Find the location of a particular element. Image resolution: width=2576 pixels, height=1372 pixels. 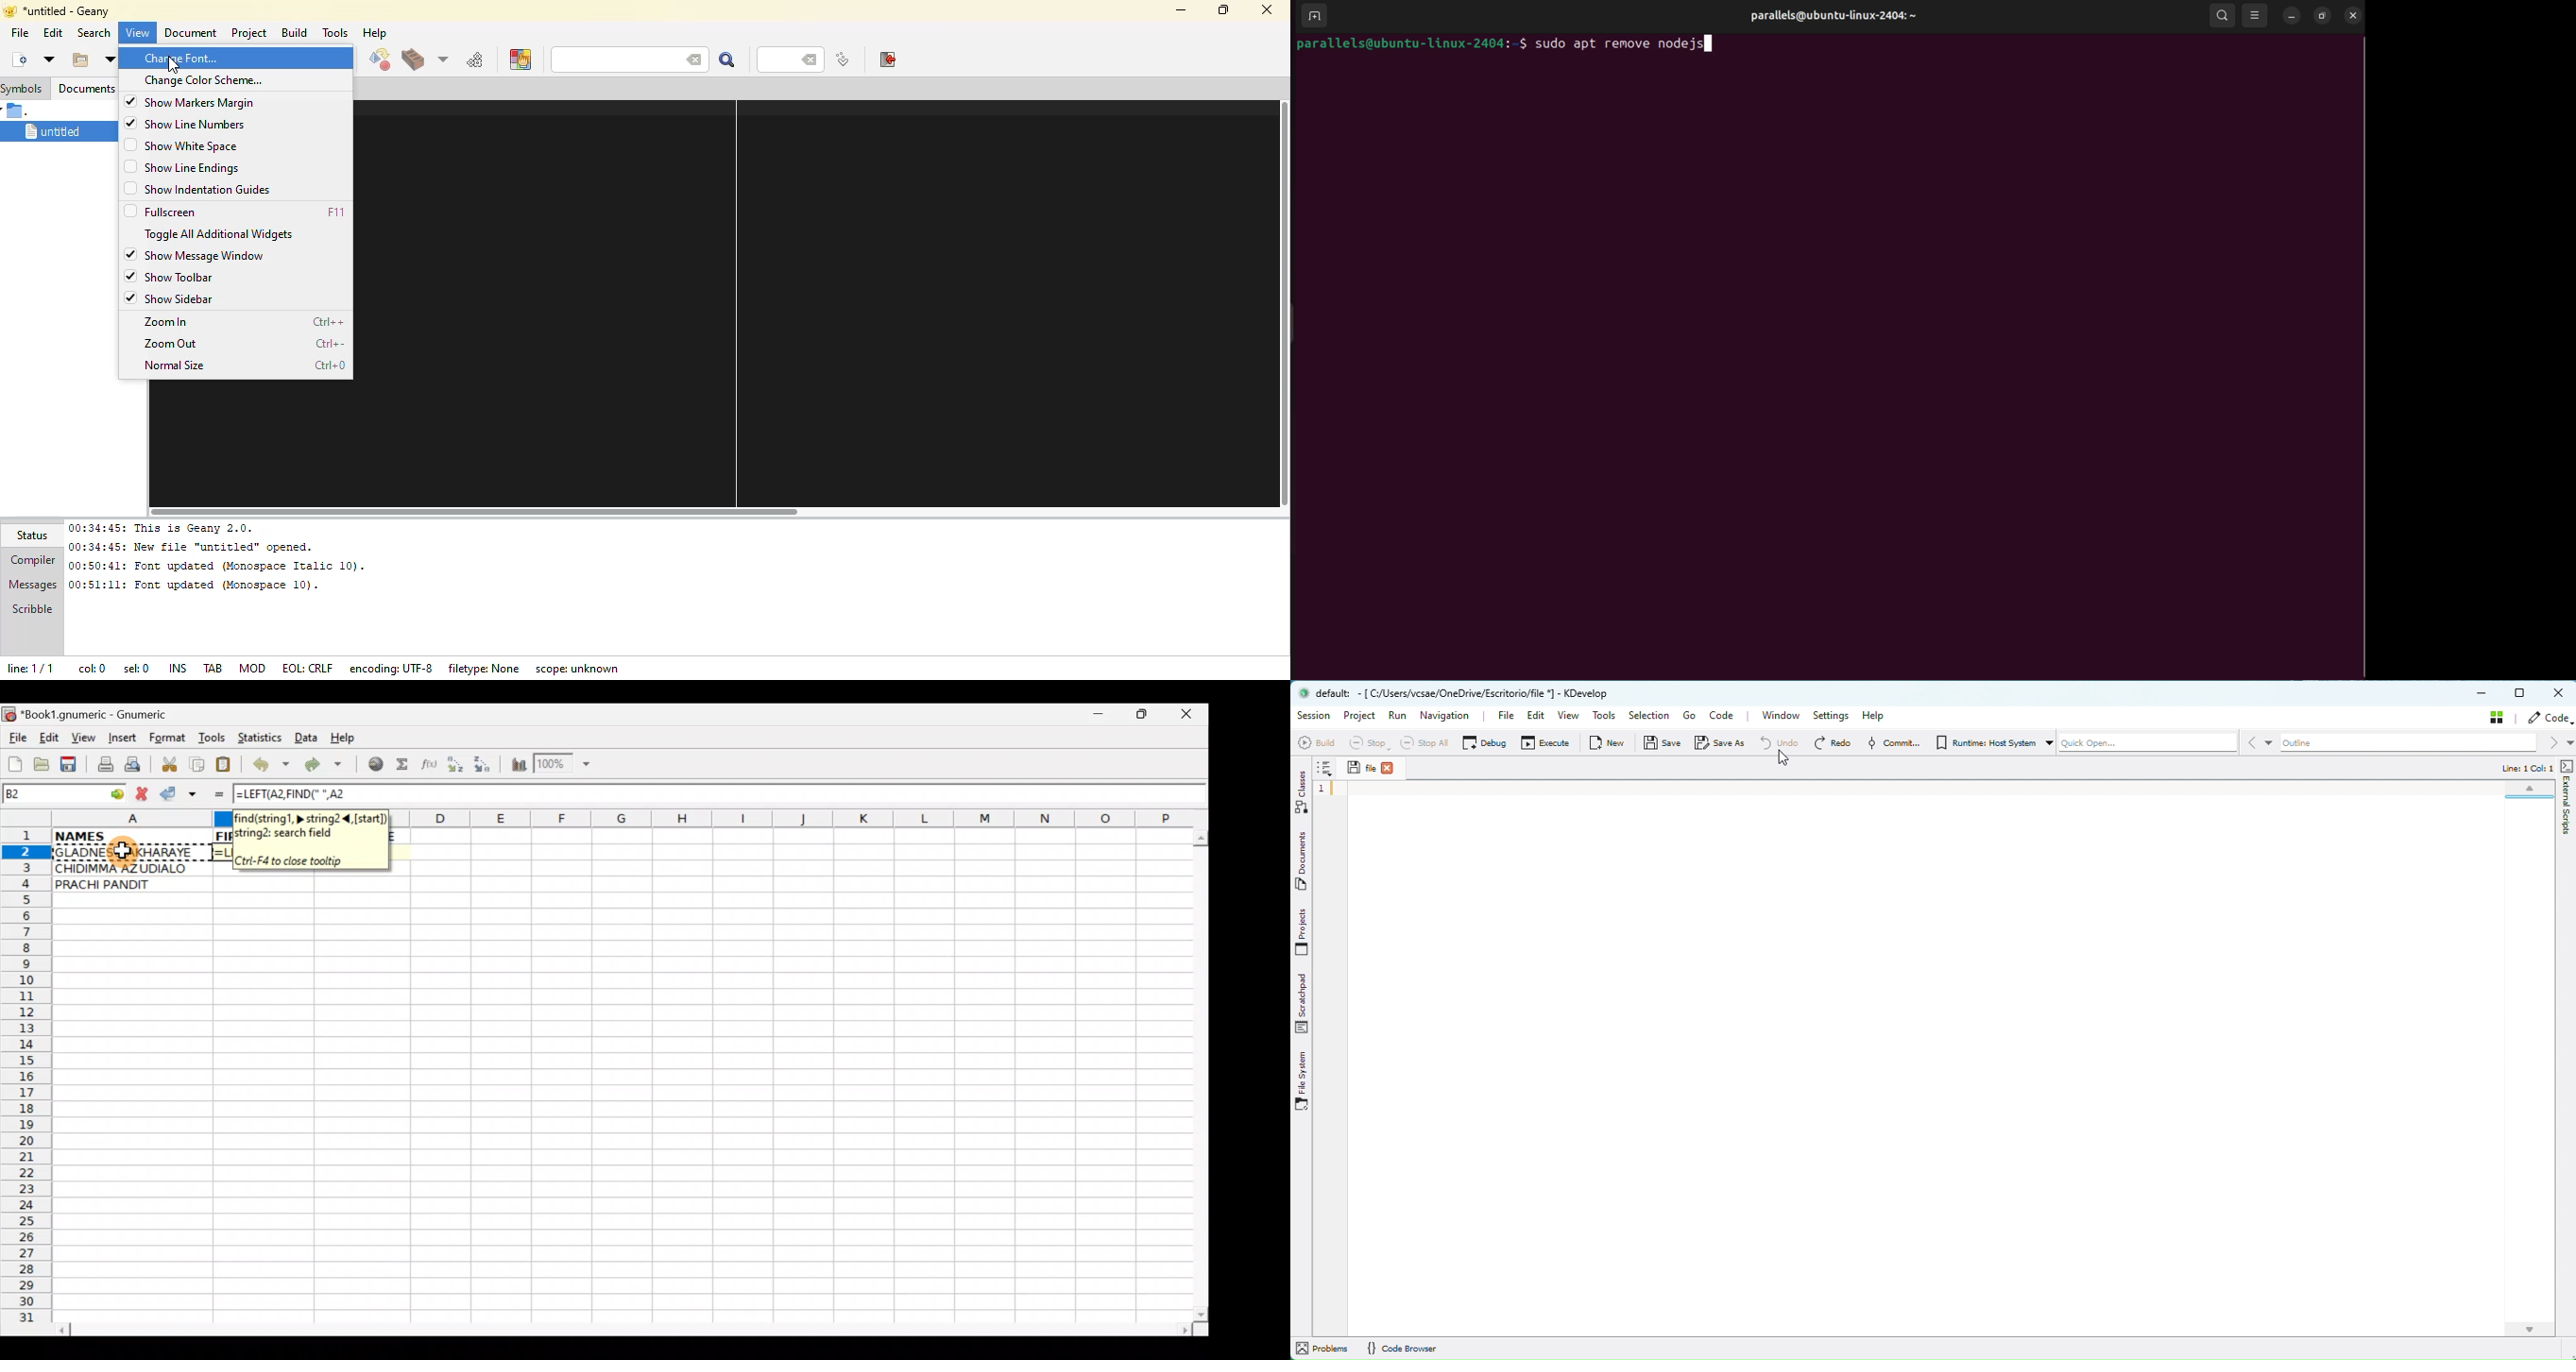

=LEFT(A2,FIND(" ",A2 is located at coordinates (299, 795).